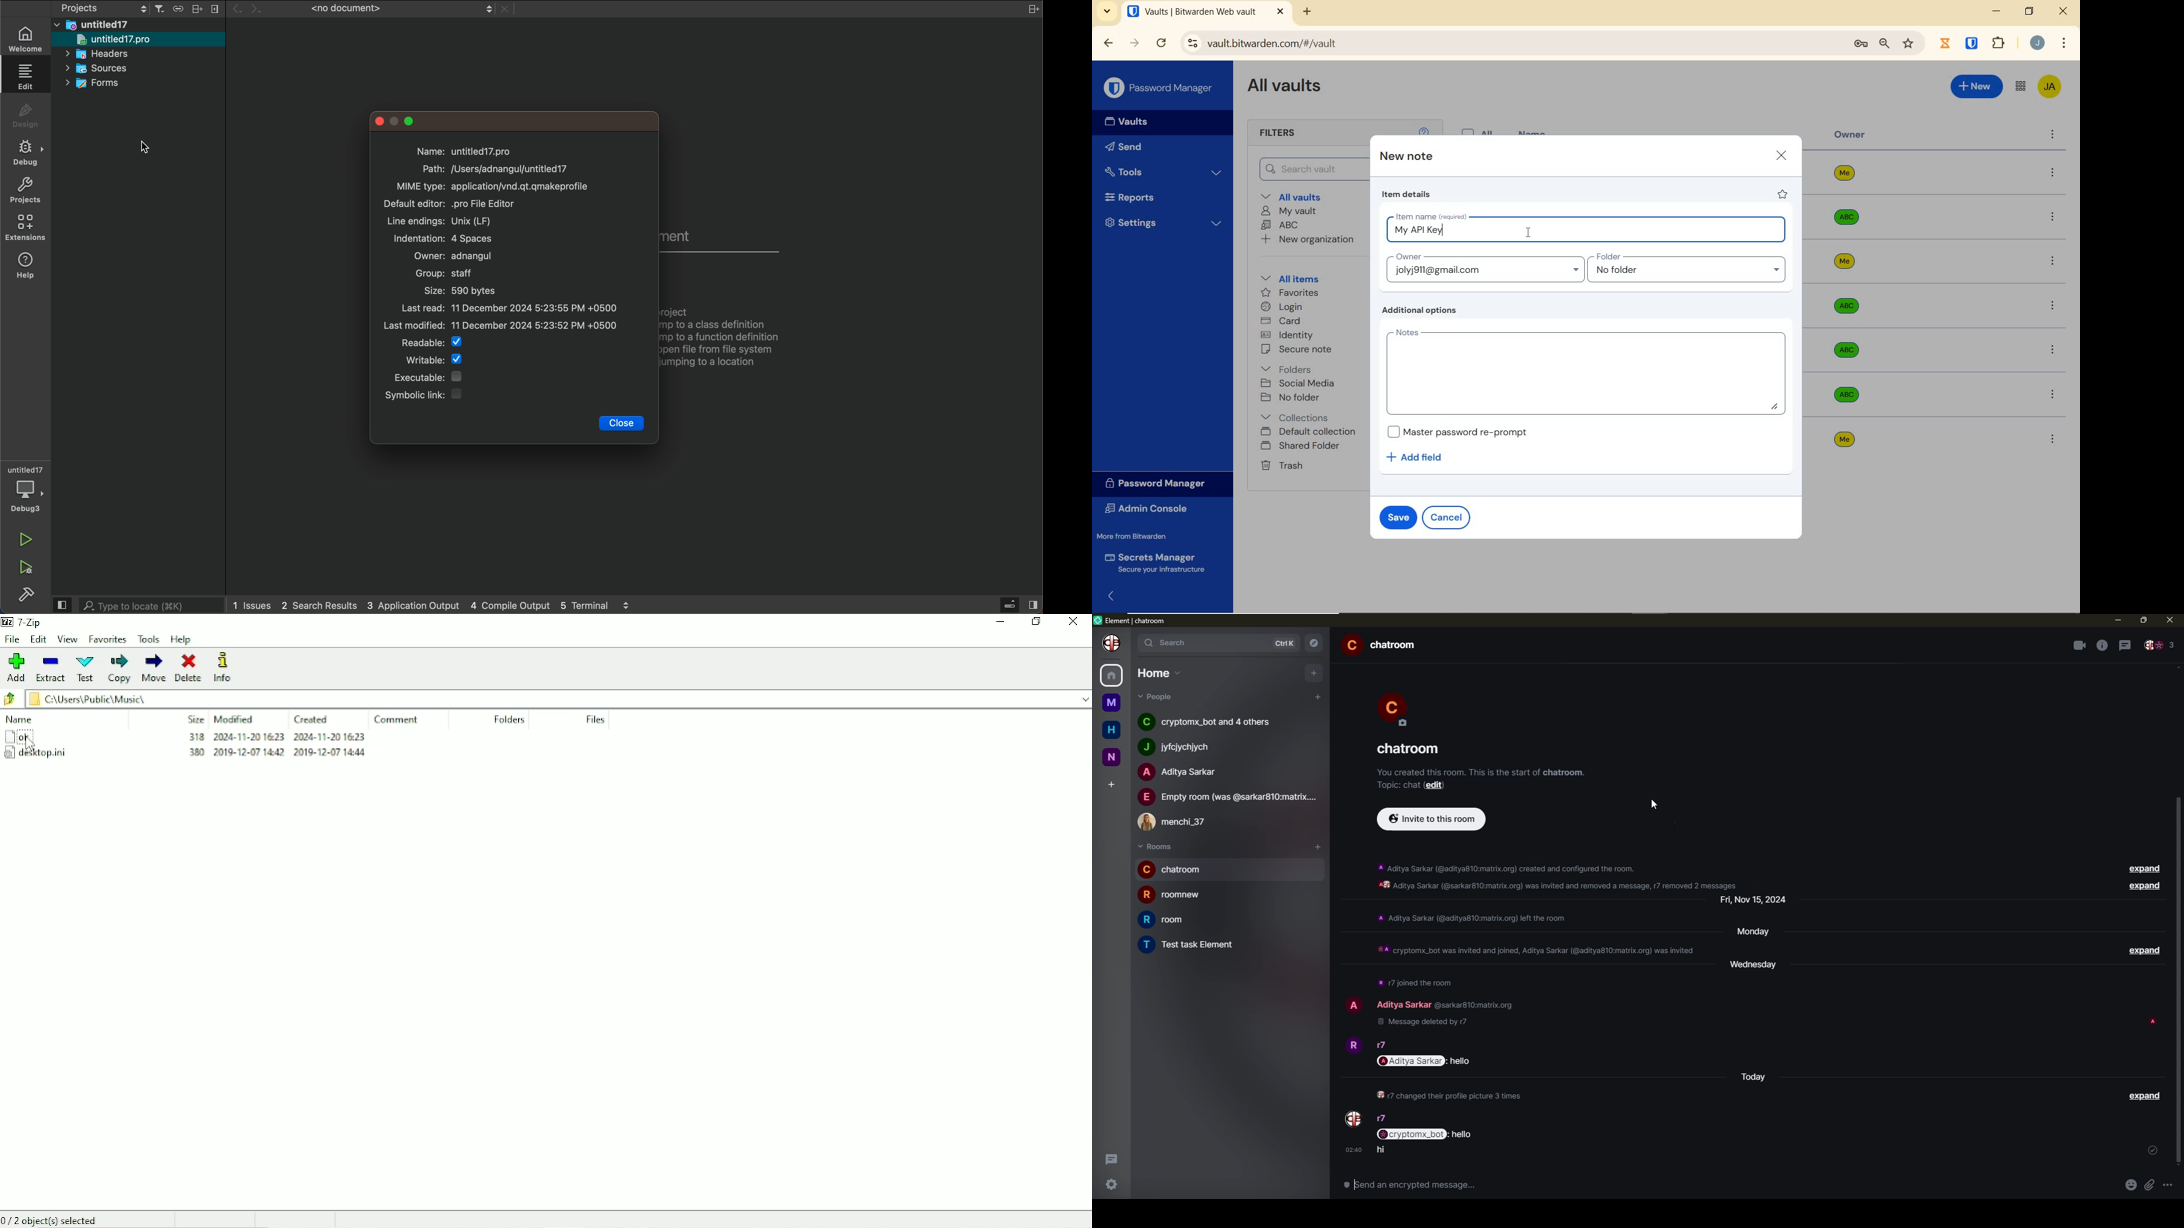  I want to click on day, so click(1755, 1078).